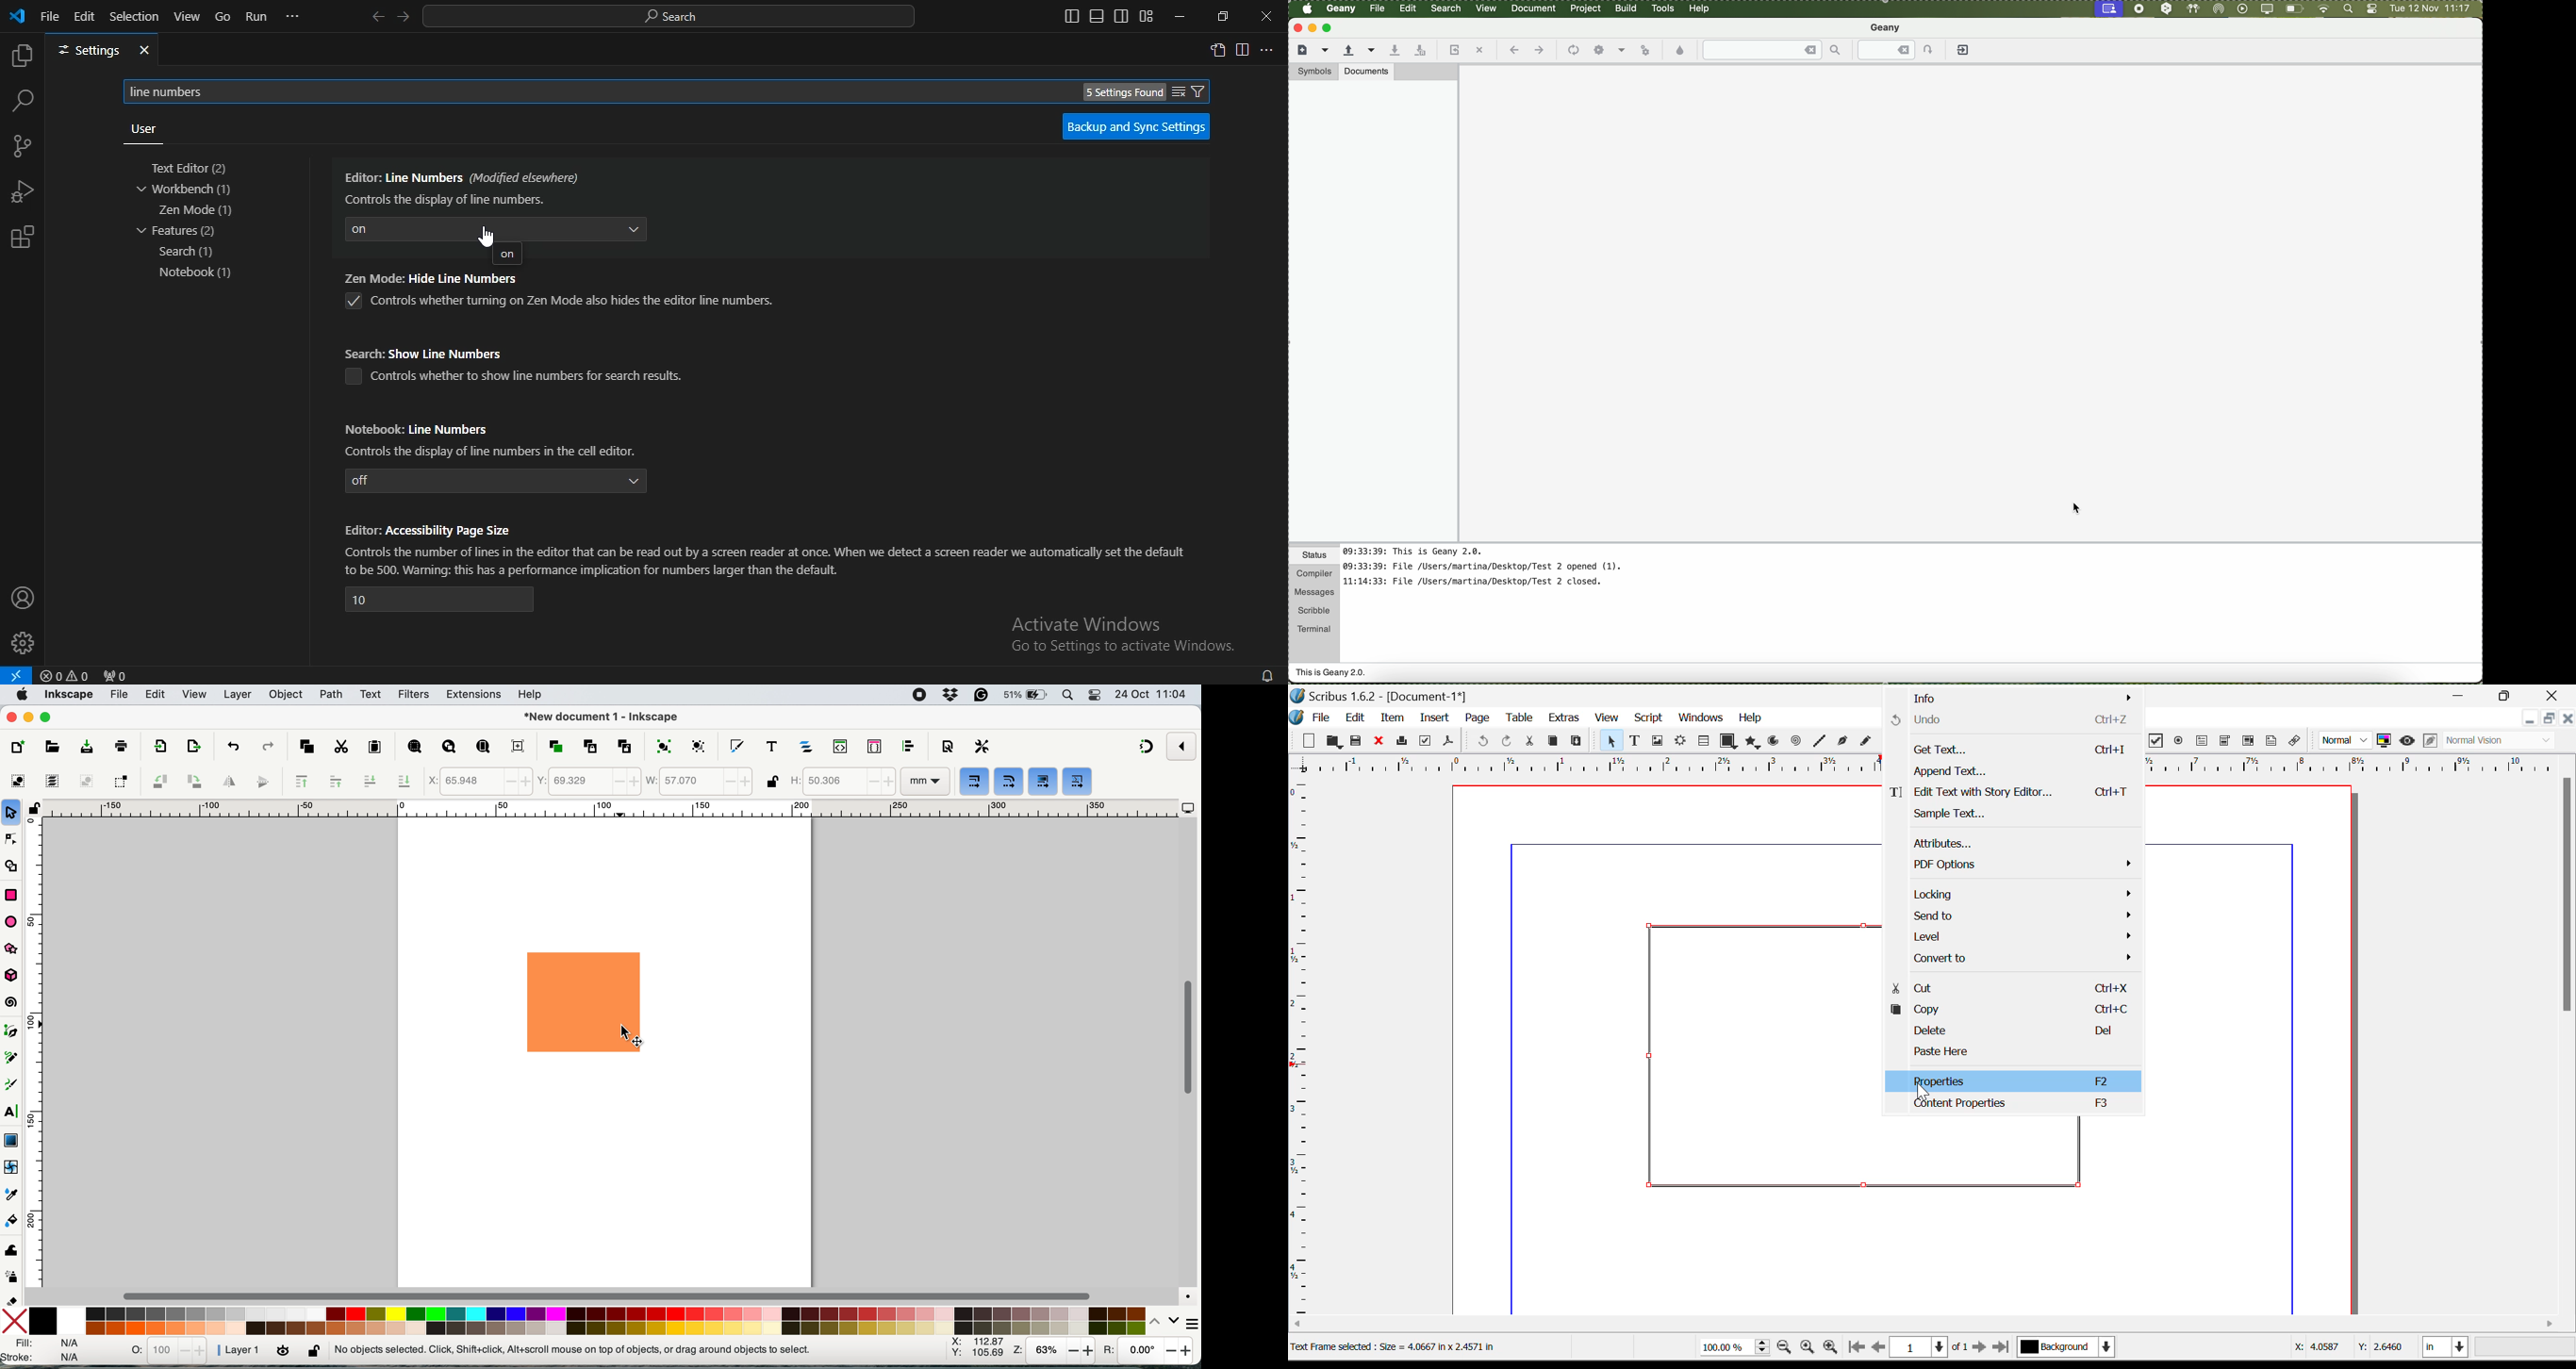 The image size is (2576, 1372). Describe the element at coordinates (12, 1193) in the screenshot. I see `dropper tool` at that location.